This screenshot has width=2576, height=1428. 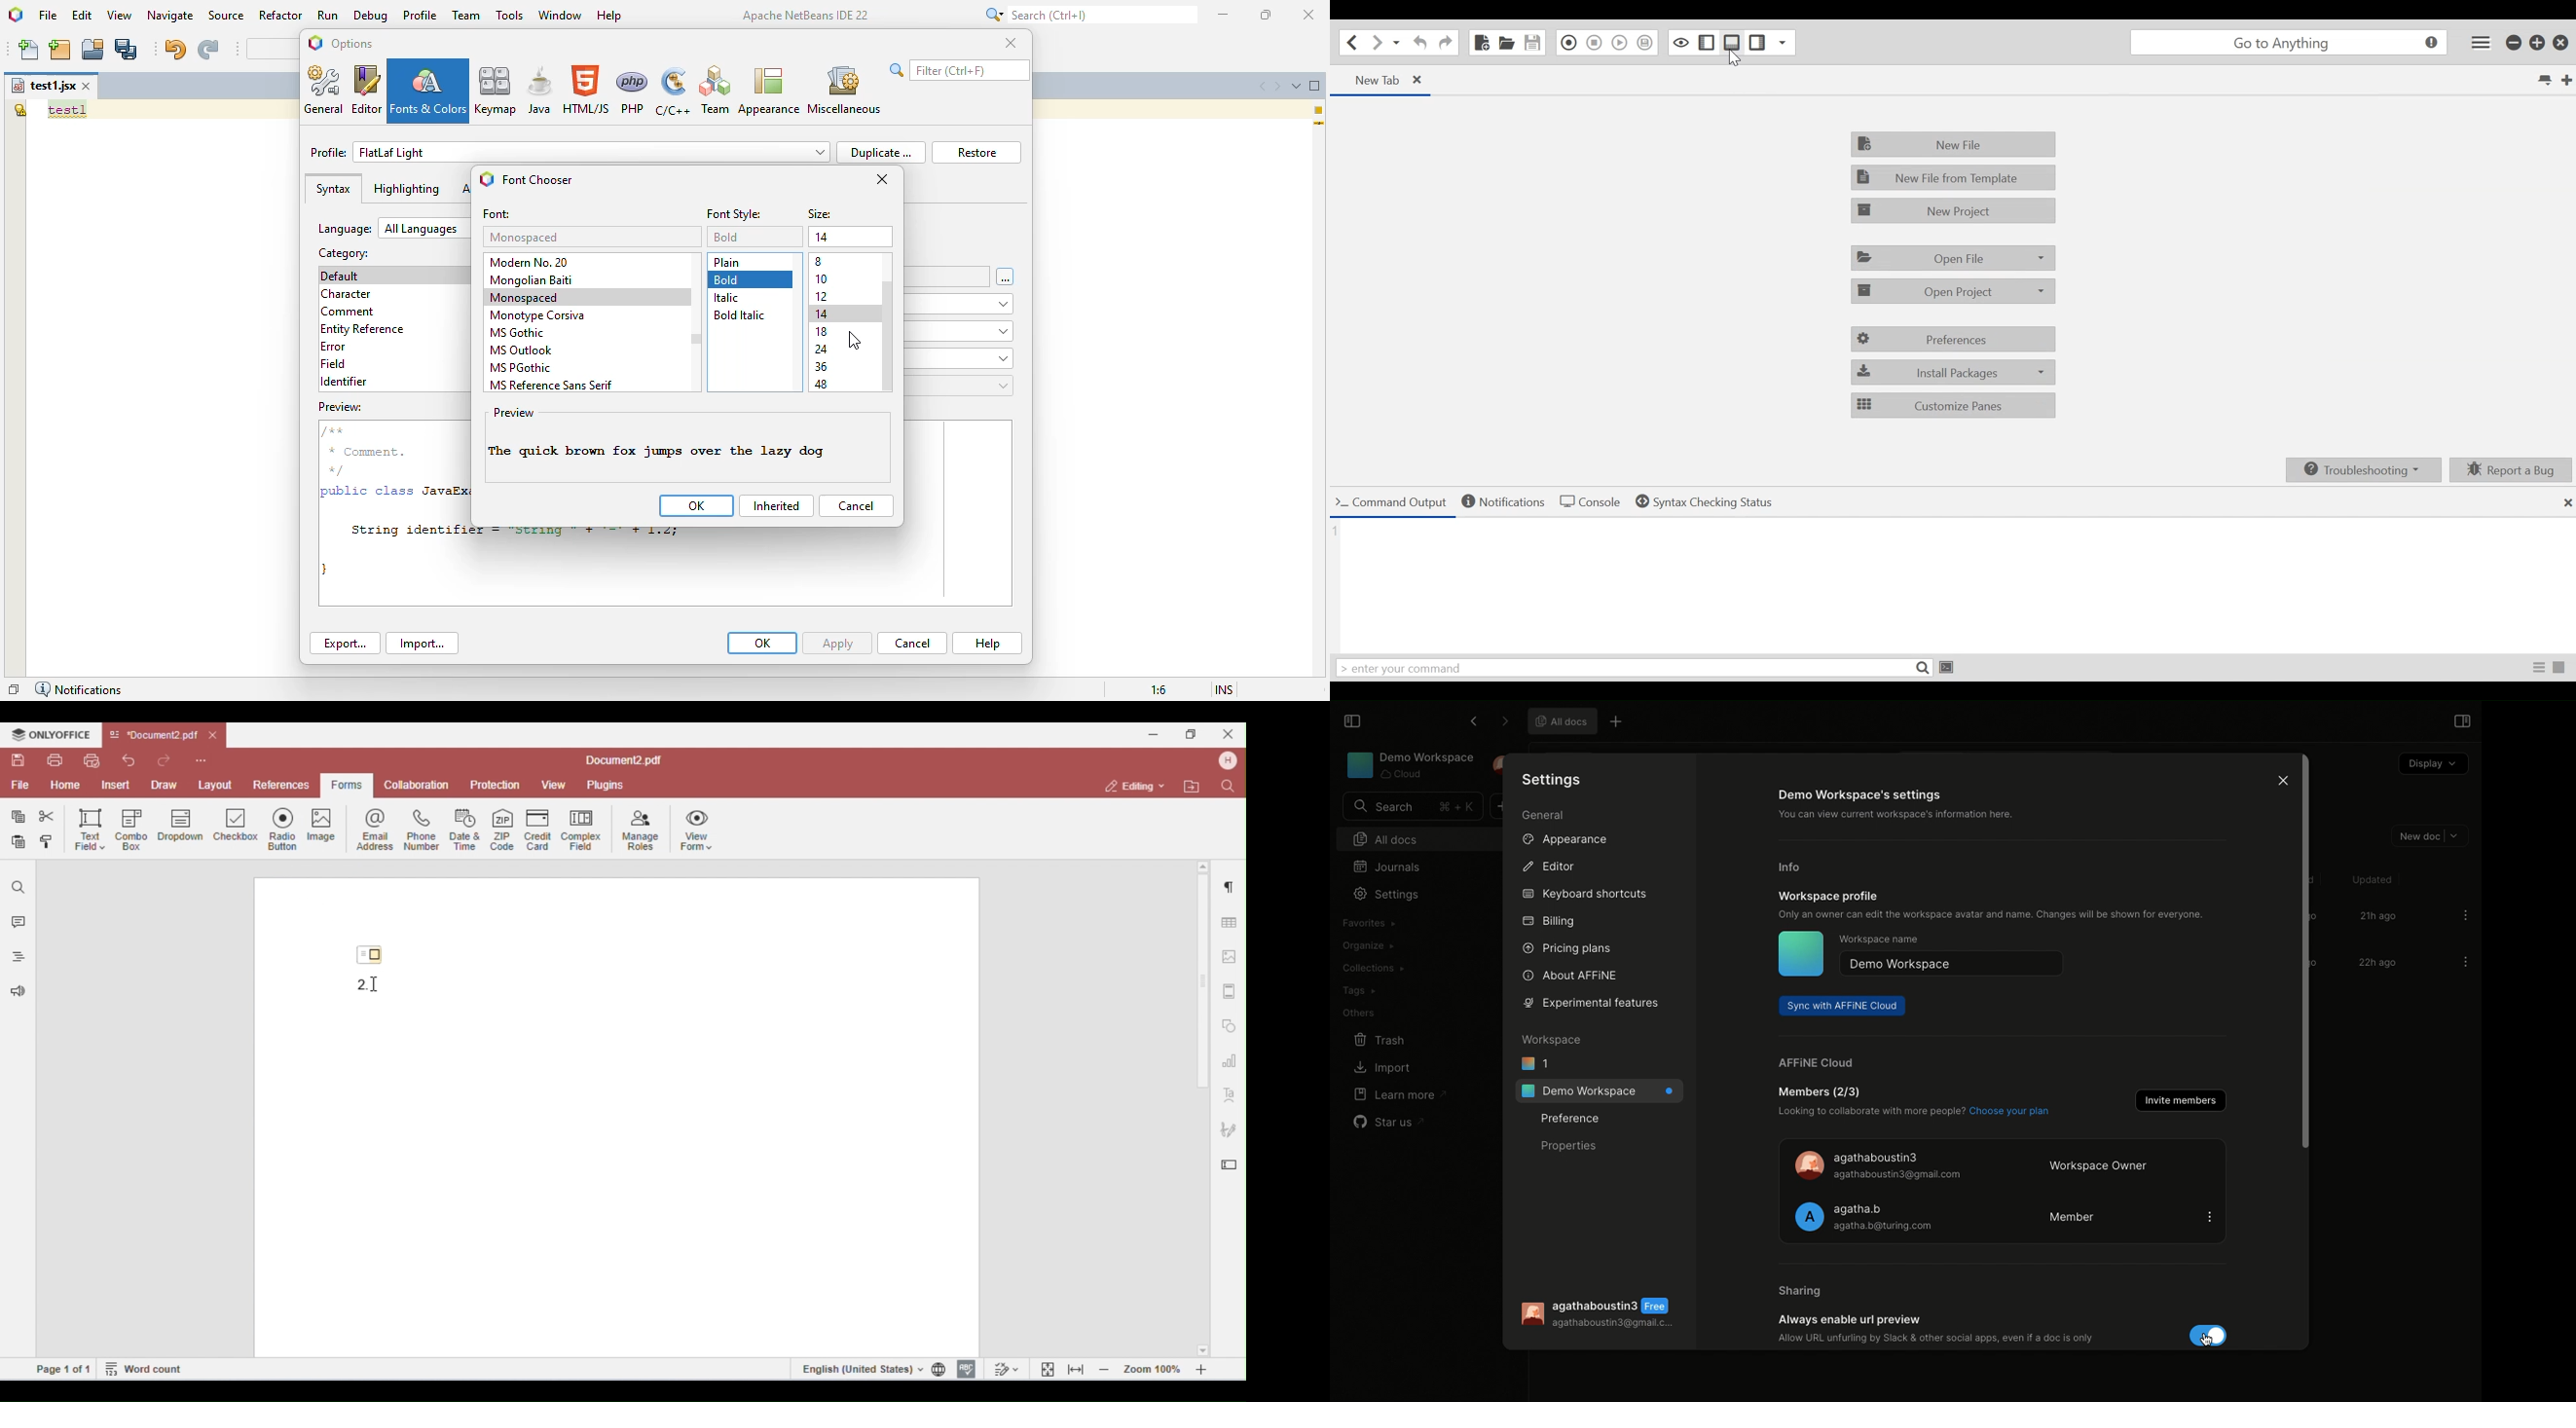 I want to click on appearance, so click(x=768, y=91).